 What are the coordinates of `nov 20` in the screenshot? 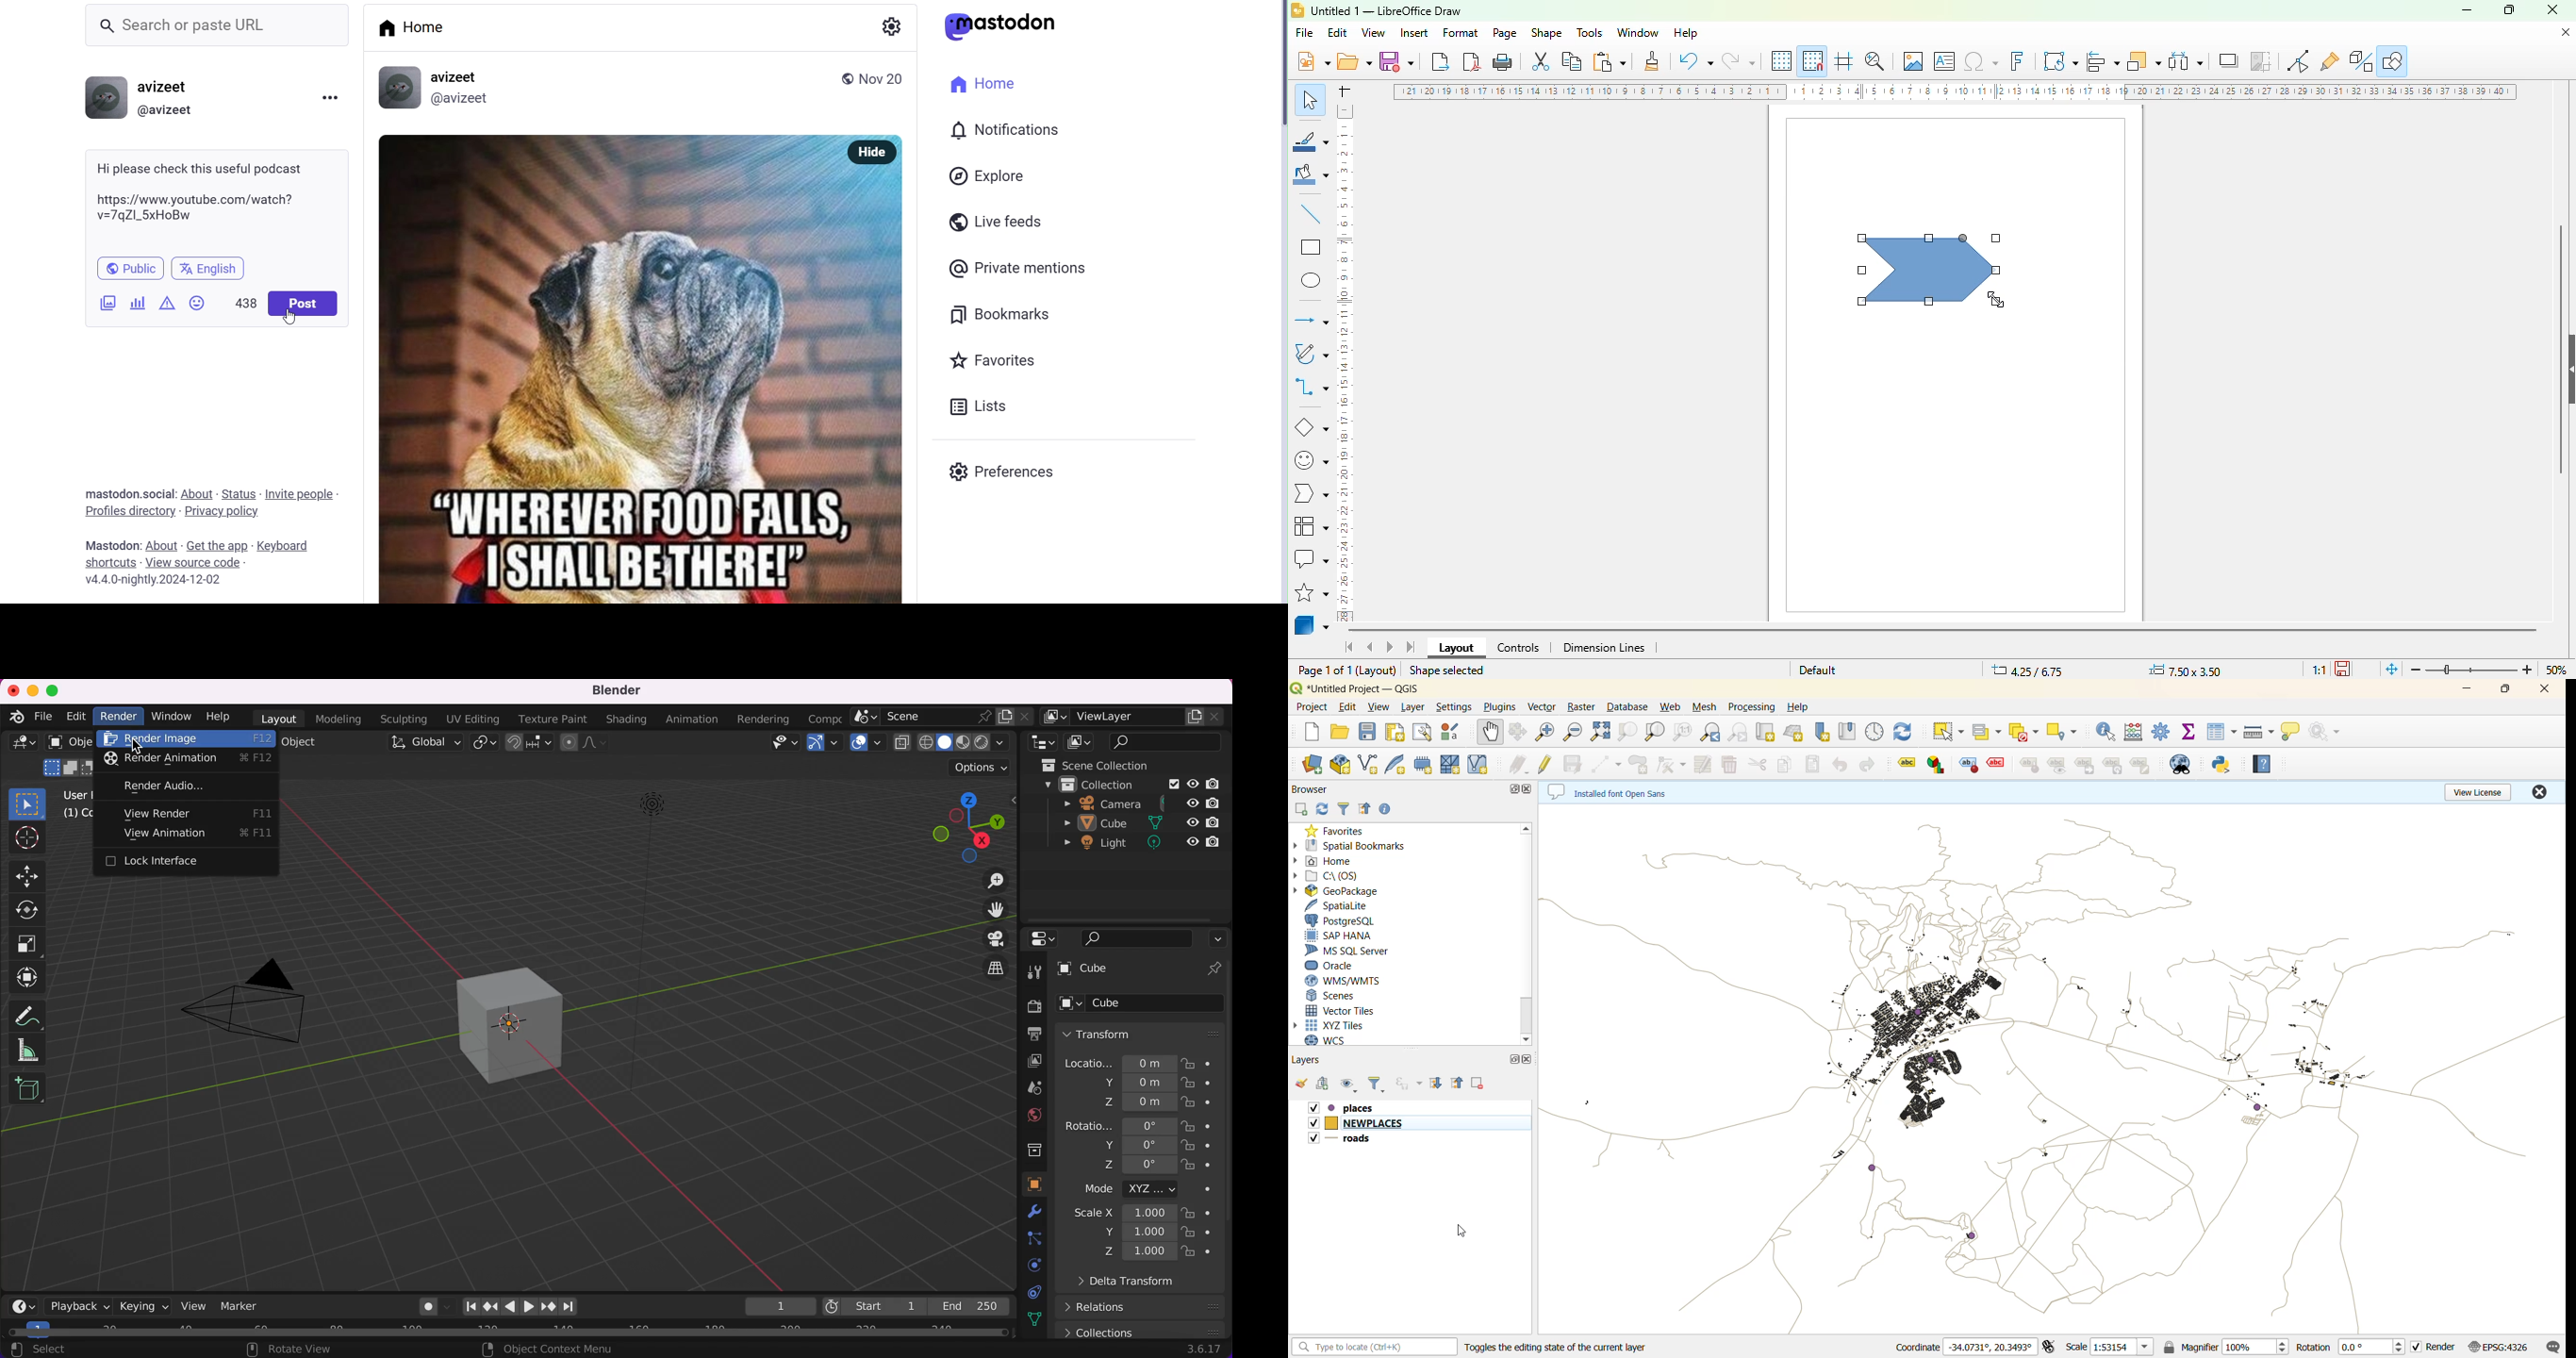 It's located at (888, 80).